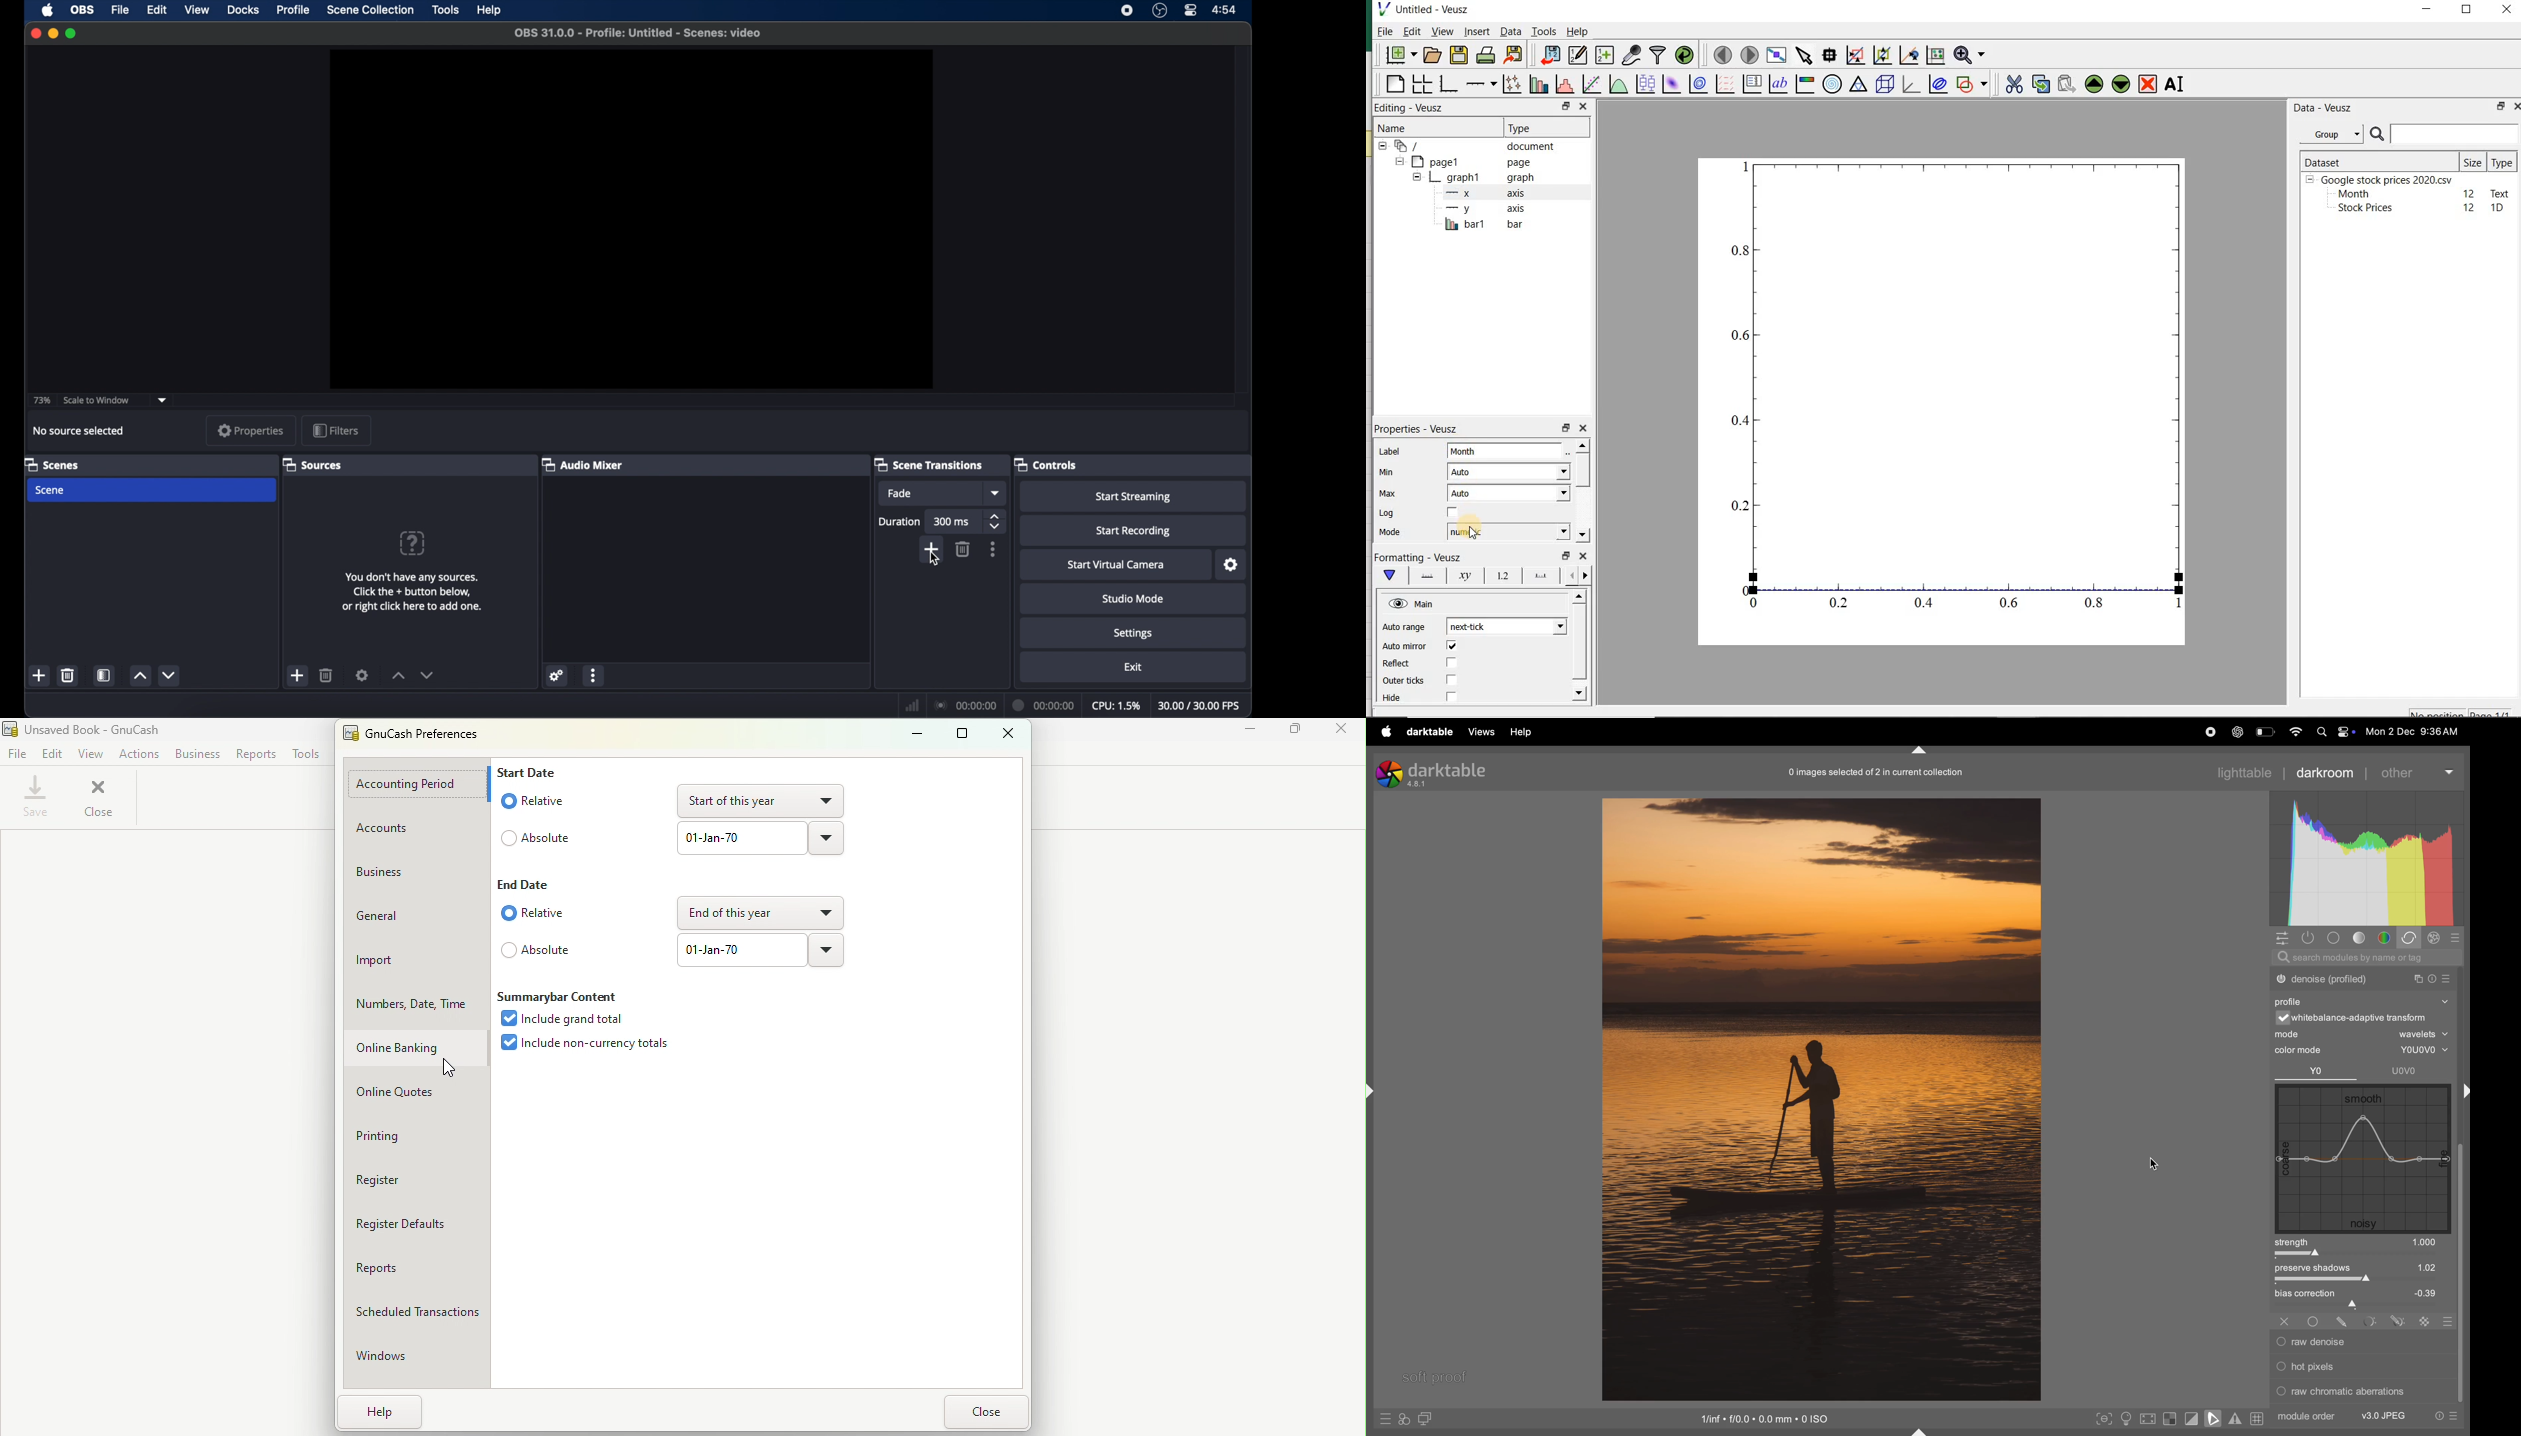 The height and width of the screenshot is (1456, 2548). I want to click on Business, so click(402, 872).